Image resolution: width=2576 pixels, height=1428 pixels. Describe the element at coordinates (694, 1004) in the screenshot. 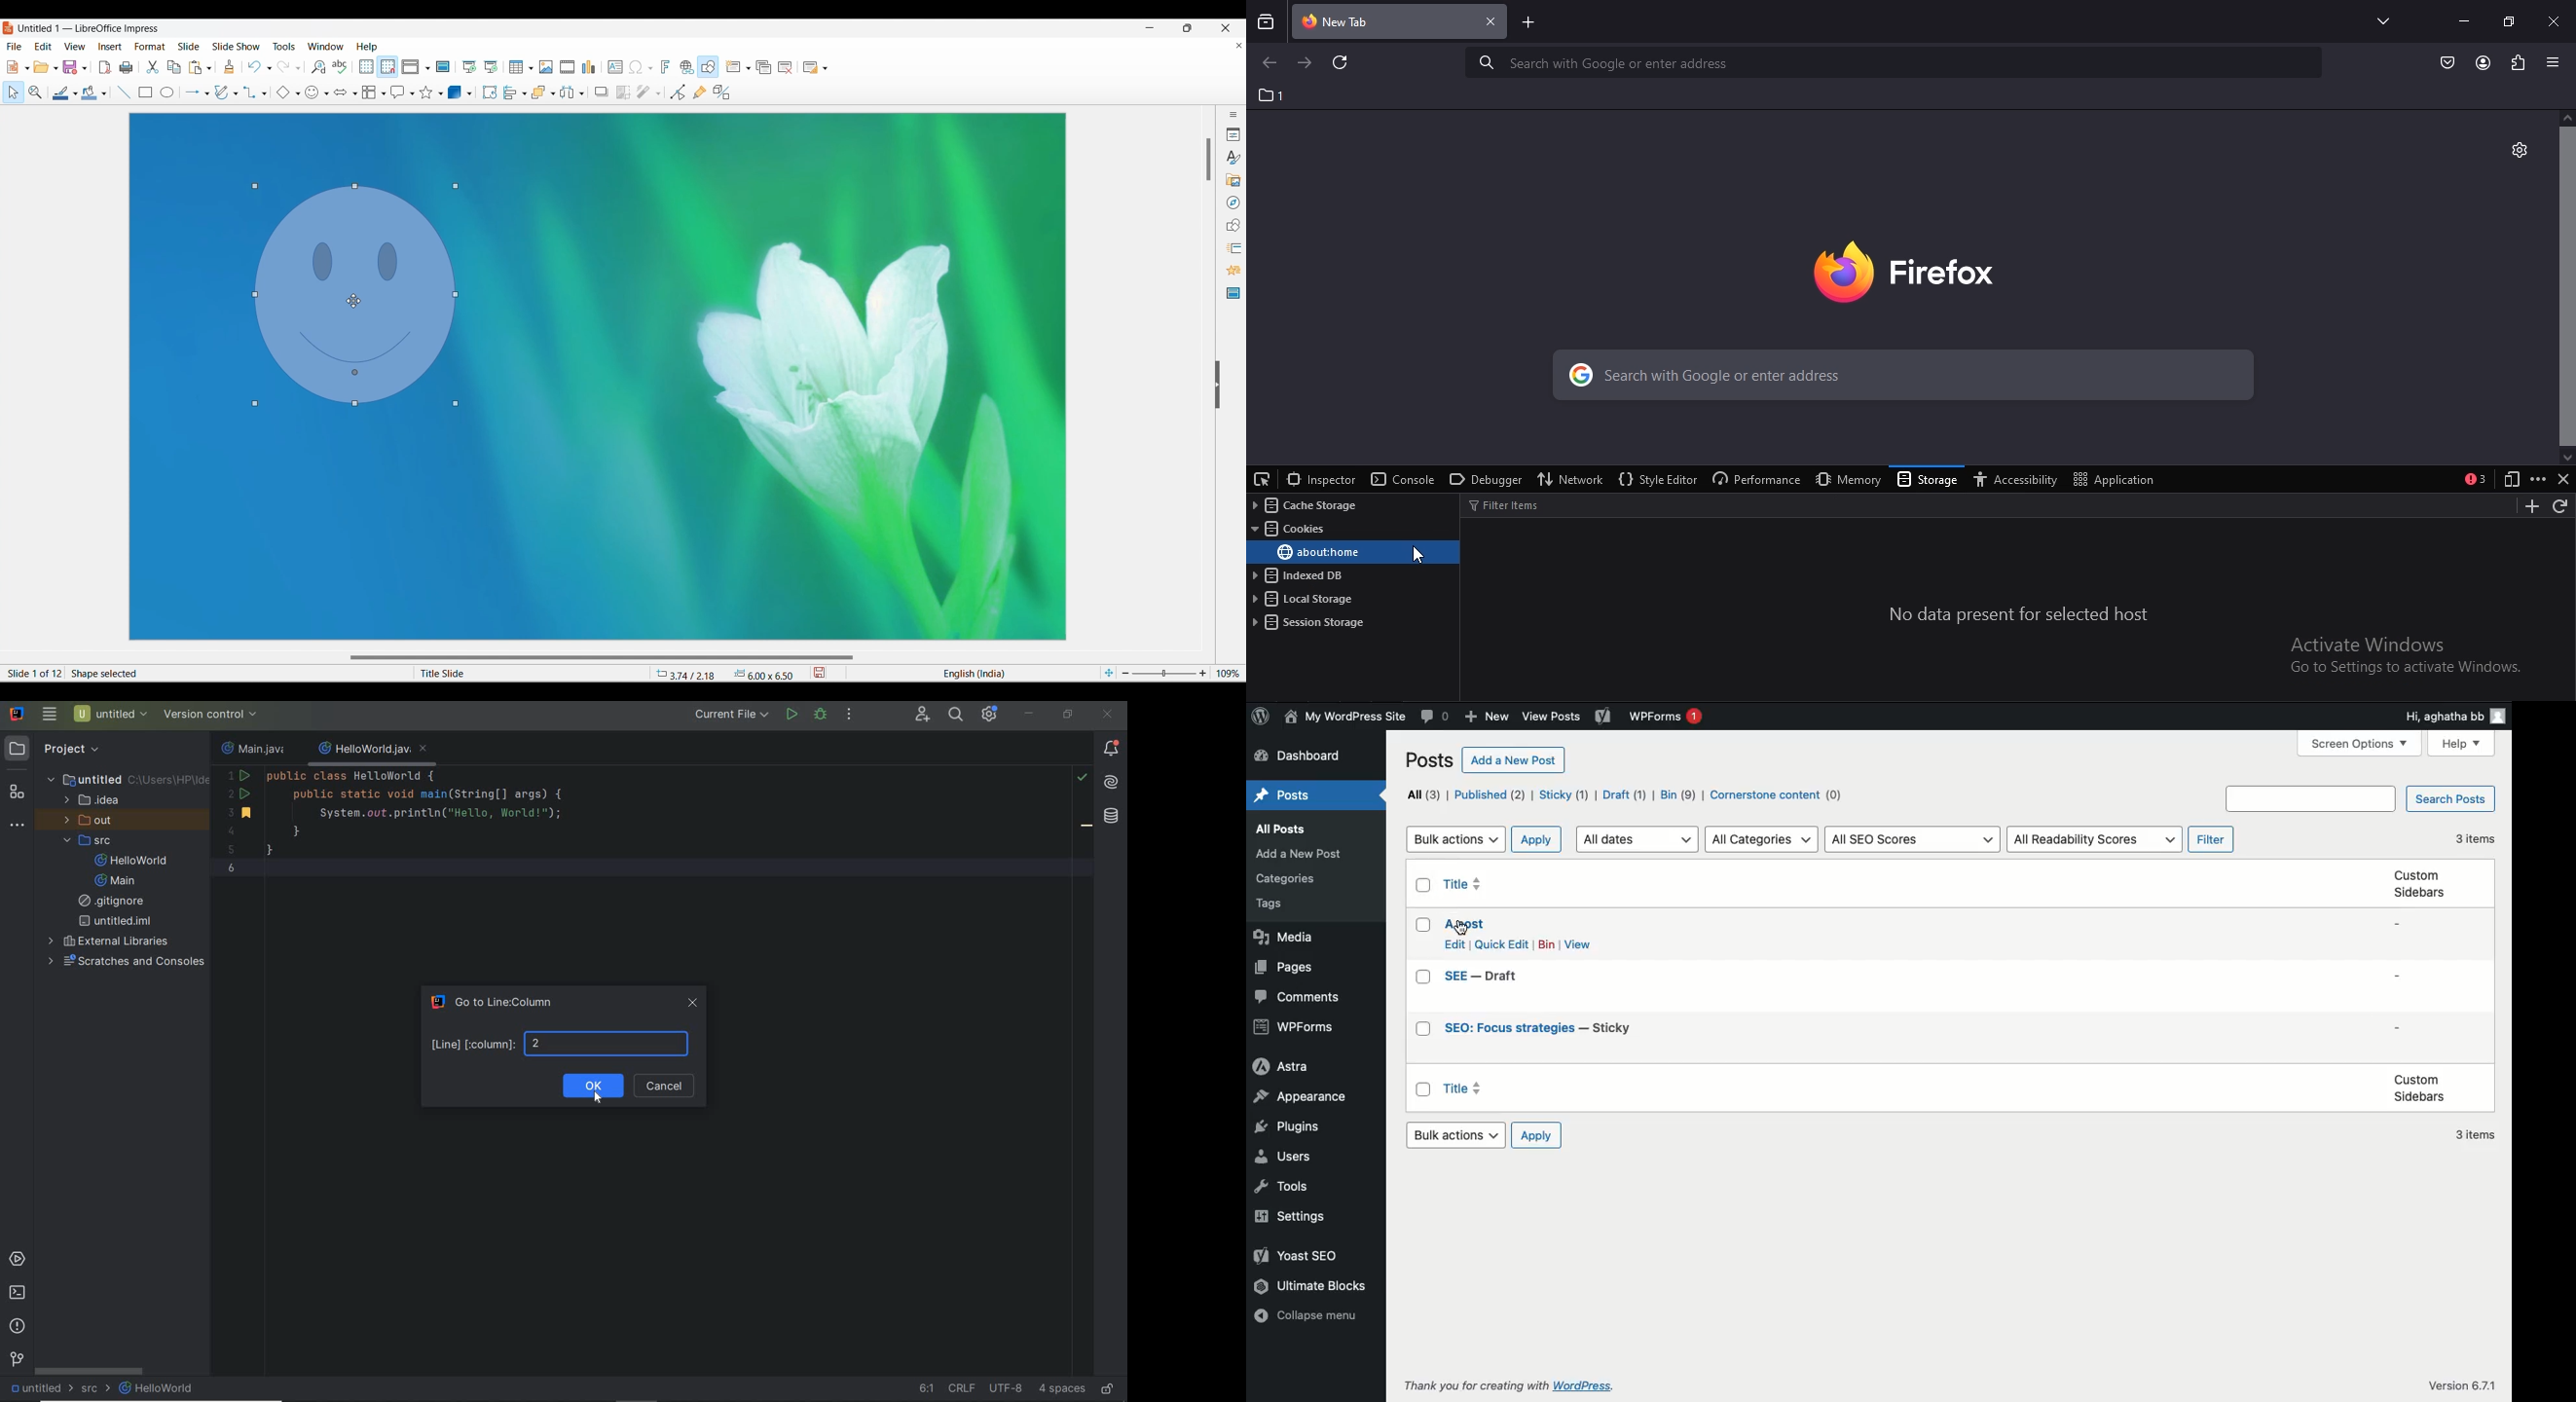

I see `close` at that location.